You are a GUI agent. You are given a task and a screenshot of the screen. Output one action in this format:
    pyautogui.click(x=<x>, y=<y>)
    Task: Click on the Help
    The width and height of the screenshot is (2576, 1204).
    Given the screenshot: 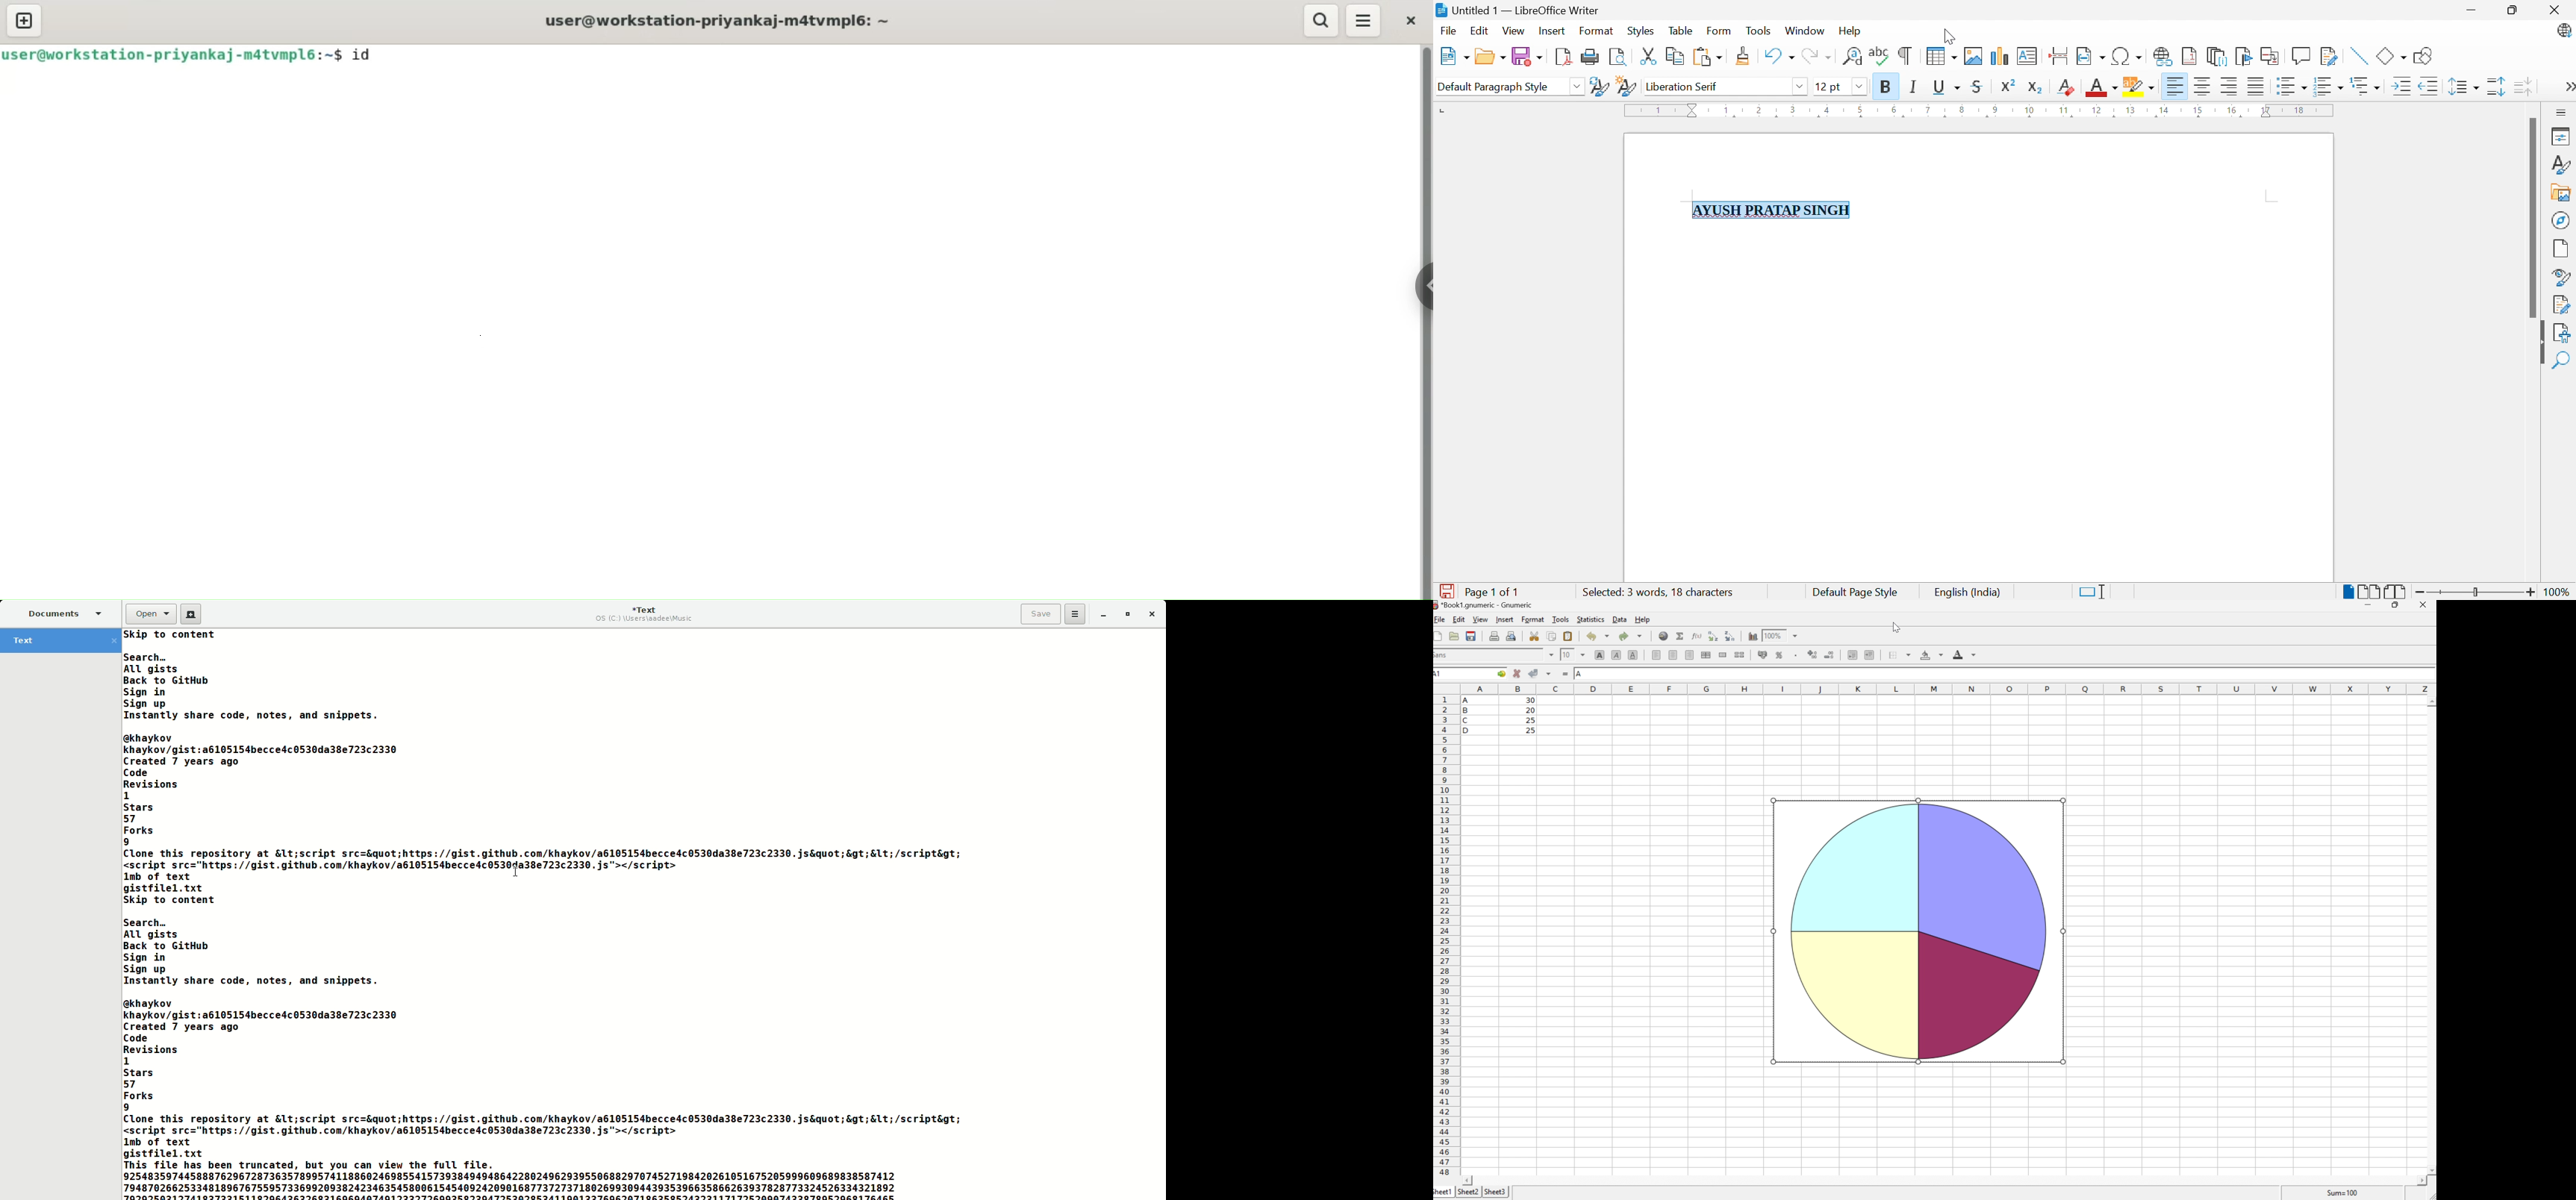 What is the action you would take?
    pyautogui.click(x=1643, y=619)
    